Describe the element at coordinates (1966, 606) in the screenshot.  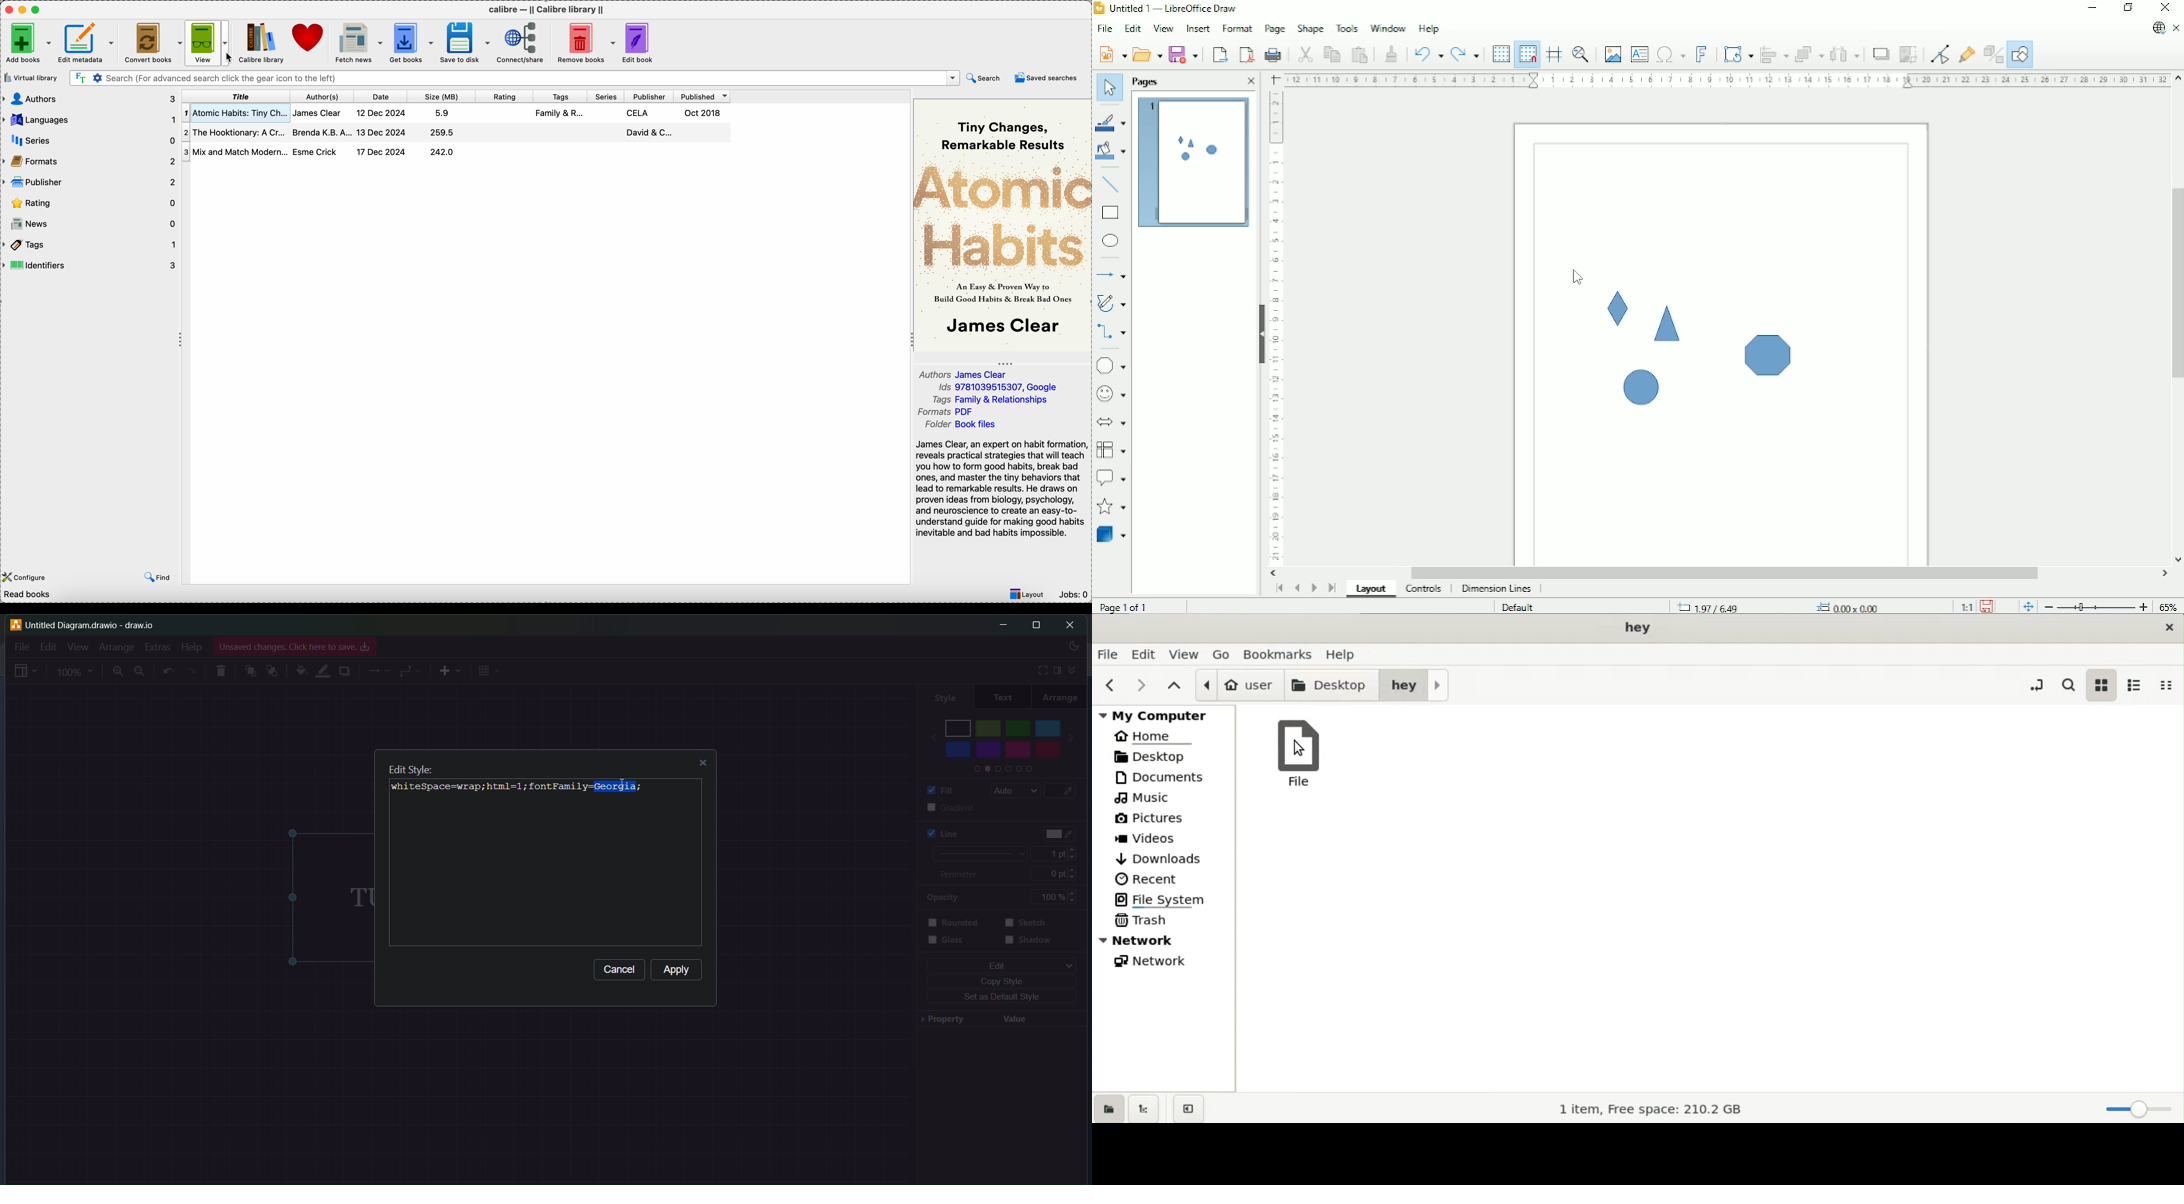
I see `Scaling factor` at that location.